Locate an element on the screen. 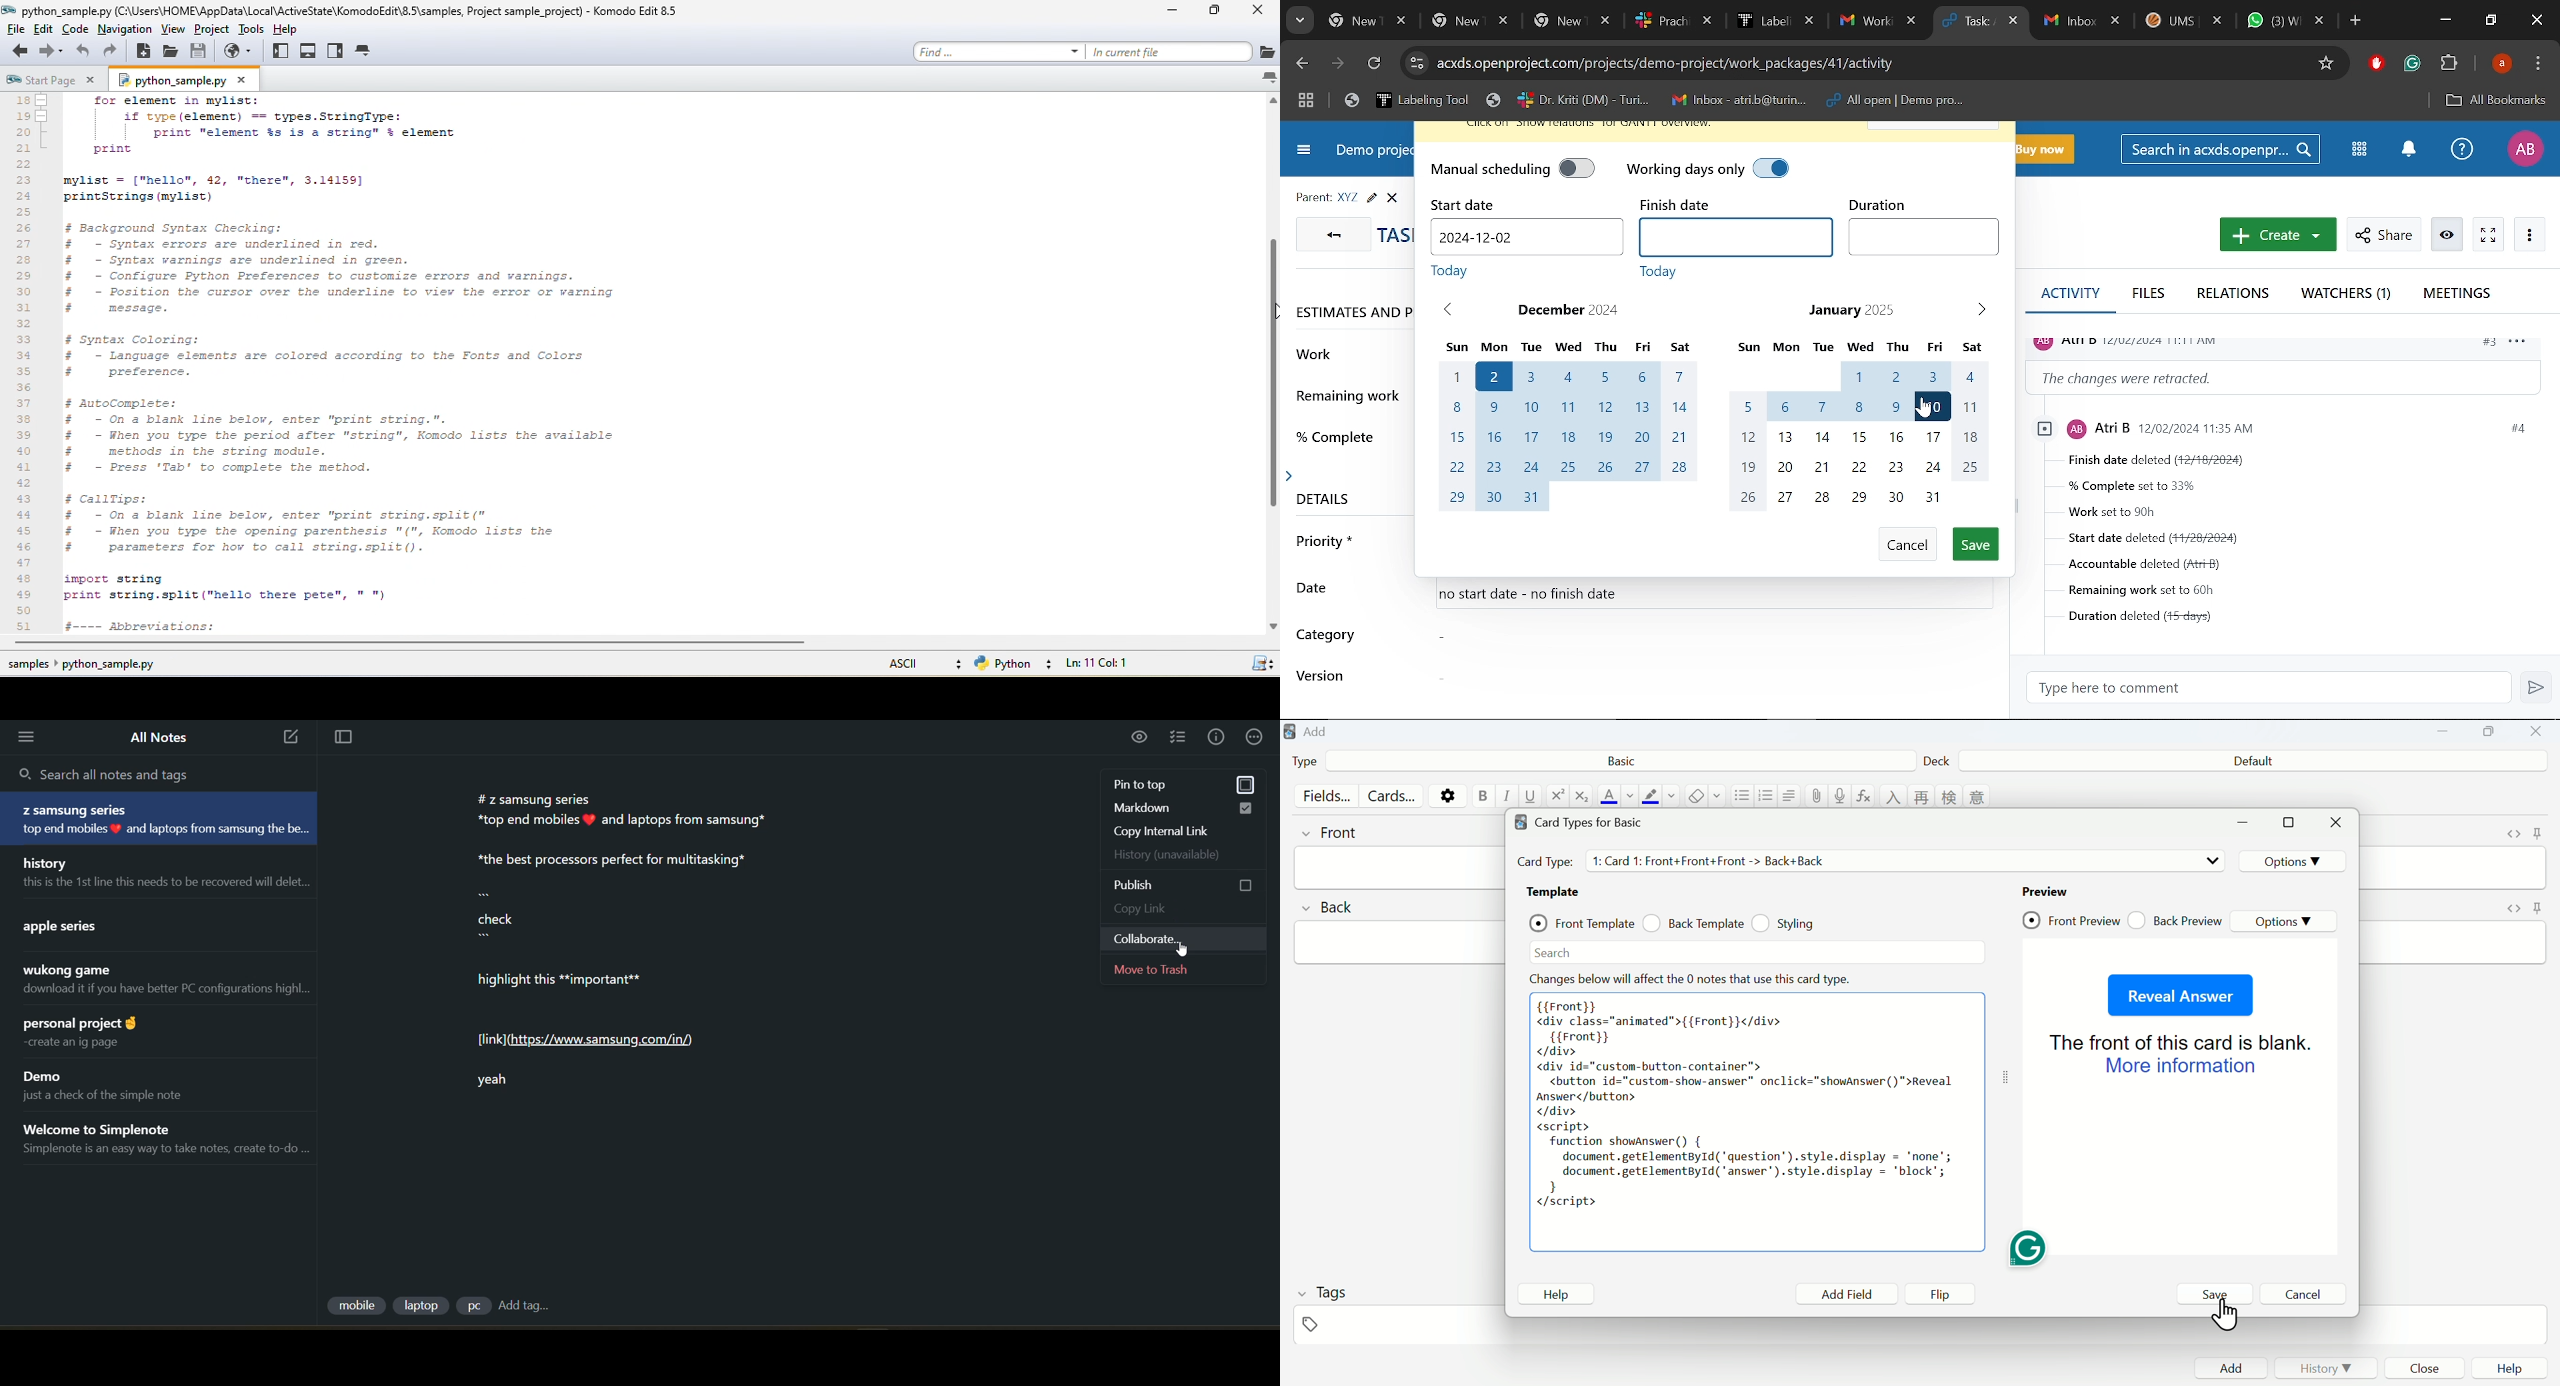 This screenshot has height=1400, width=2576. underline text is located at coordinates (1531, 796).